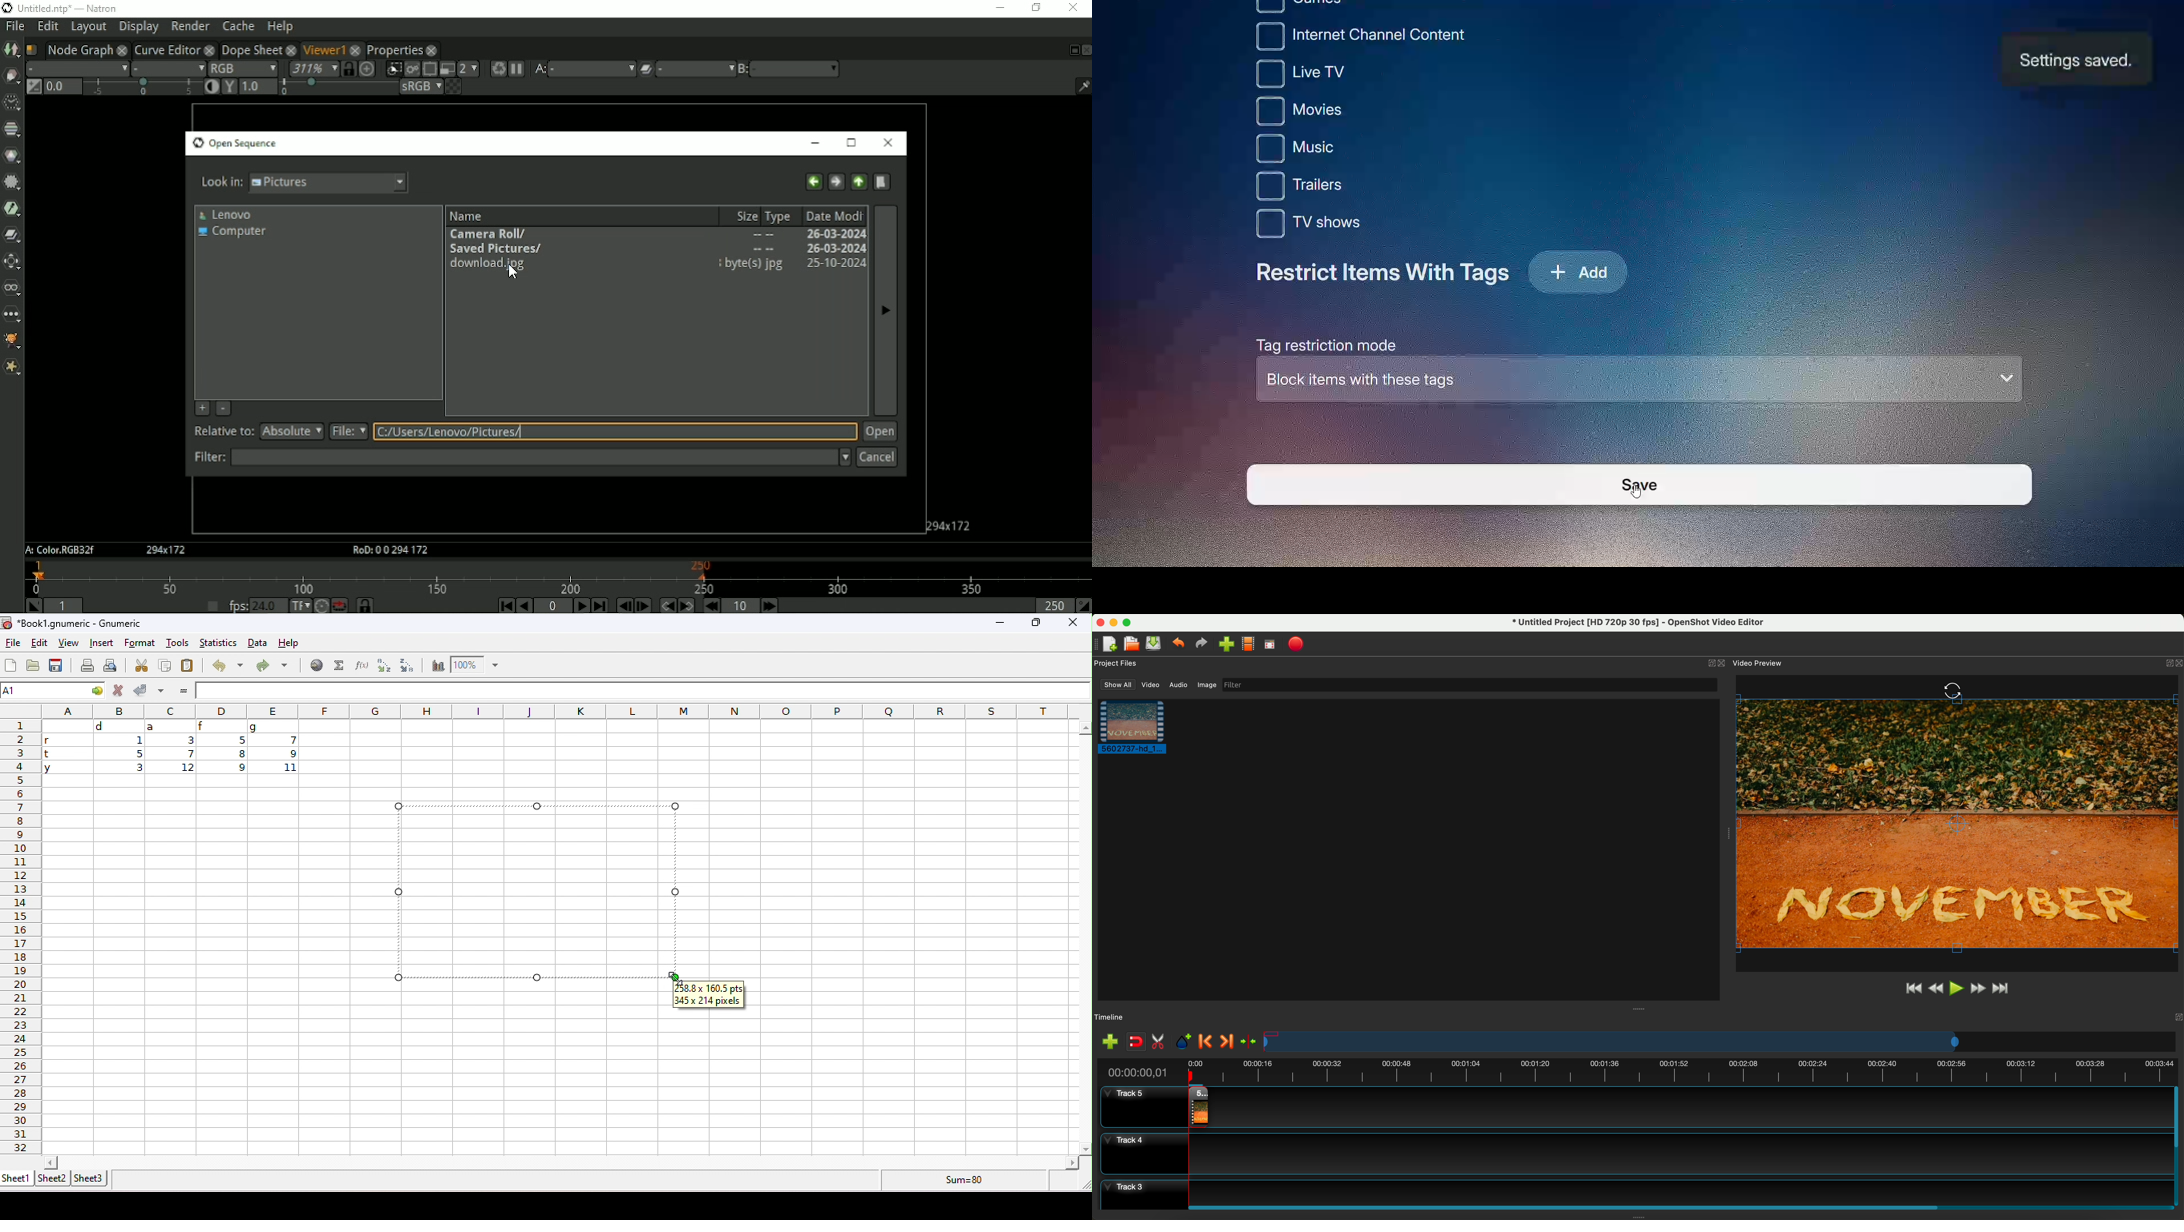 The image size is (2184, 1232). I want to click on add track, so click(1110, 1042).